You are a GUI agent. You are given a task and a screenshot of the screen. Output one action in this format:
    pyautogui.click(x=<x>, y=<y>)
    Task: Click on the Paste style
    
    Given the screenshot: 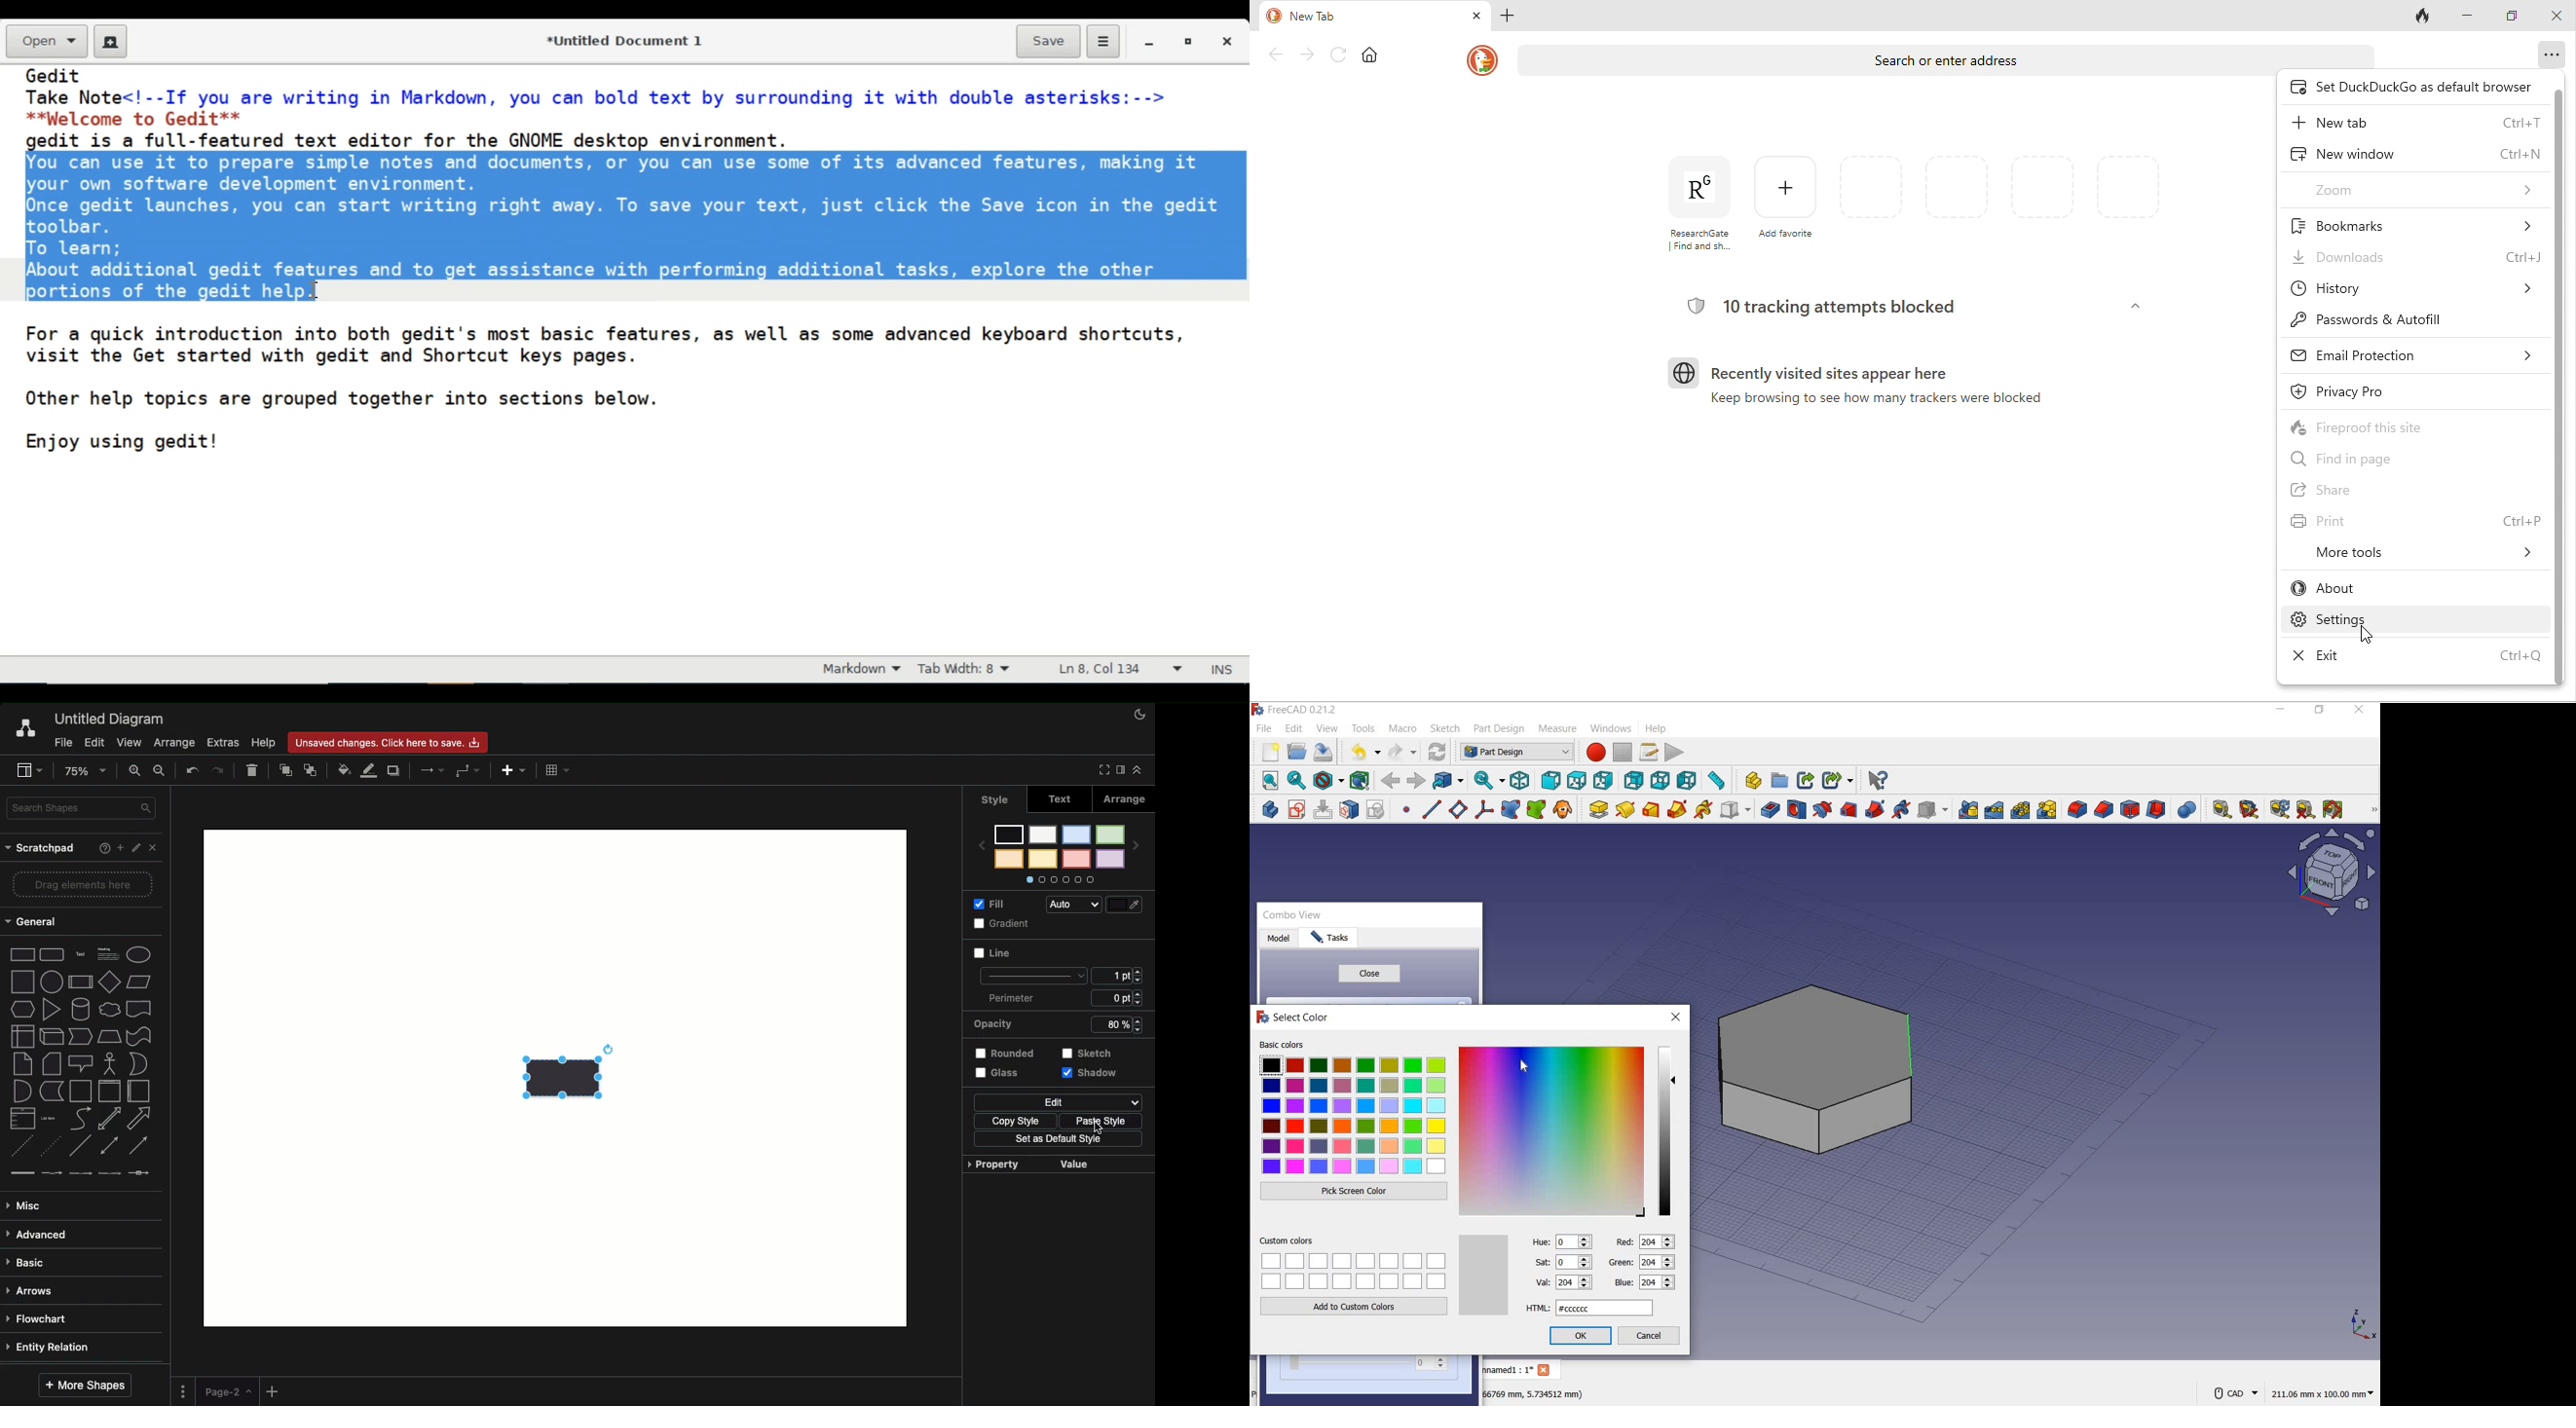 What is the action you would take?
    pyautogui.click(x=1097, y=1120)
    